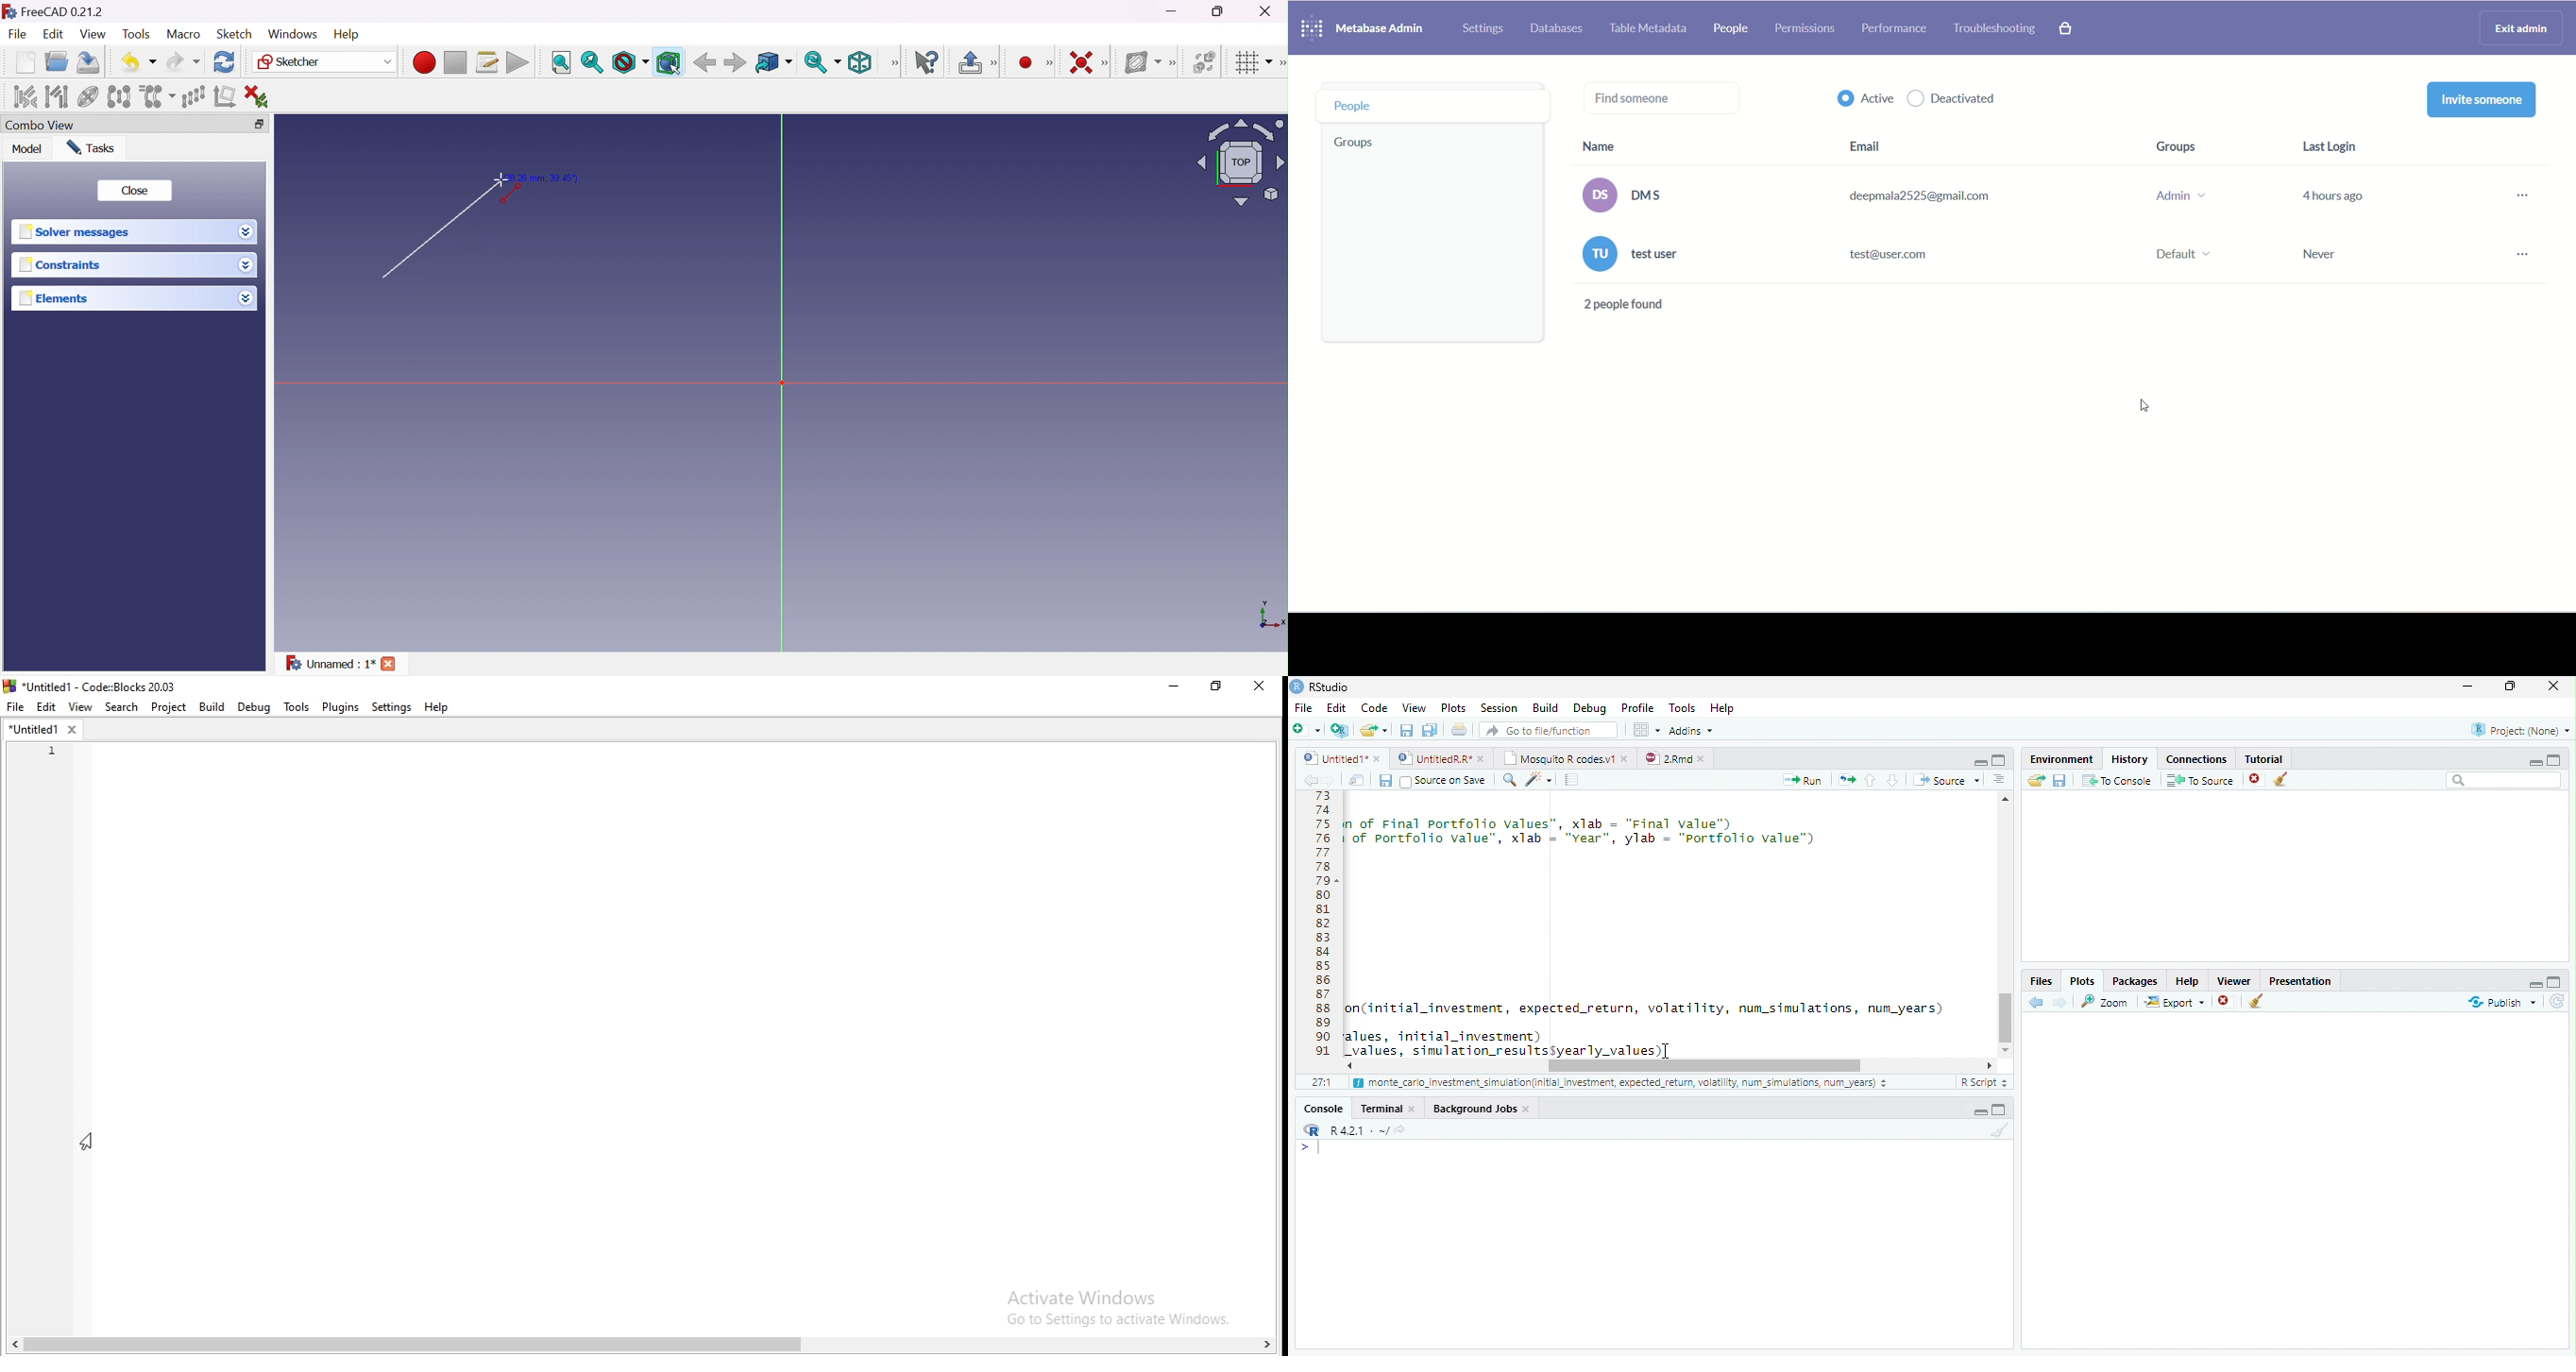 This screenshot has height=1372, width=2576. What do you see at coordinates (2173, 1002) in the screenshot?
I see `Export` at bounding box center [2173, 1002].